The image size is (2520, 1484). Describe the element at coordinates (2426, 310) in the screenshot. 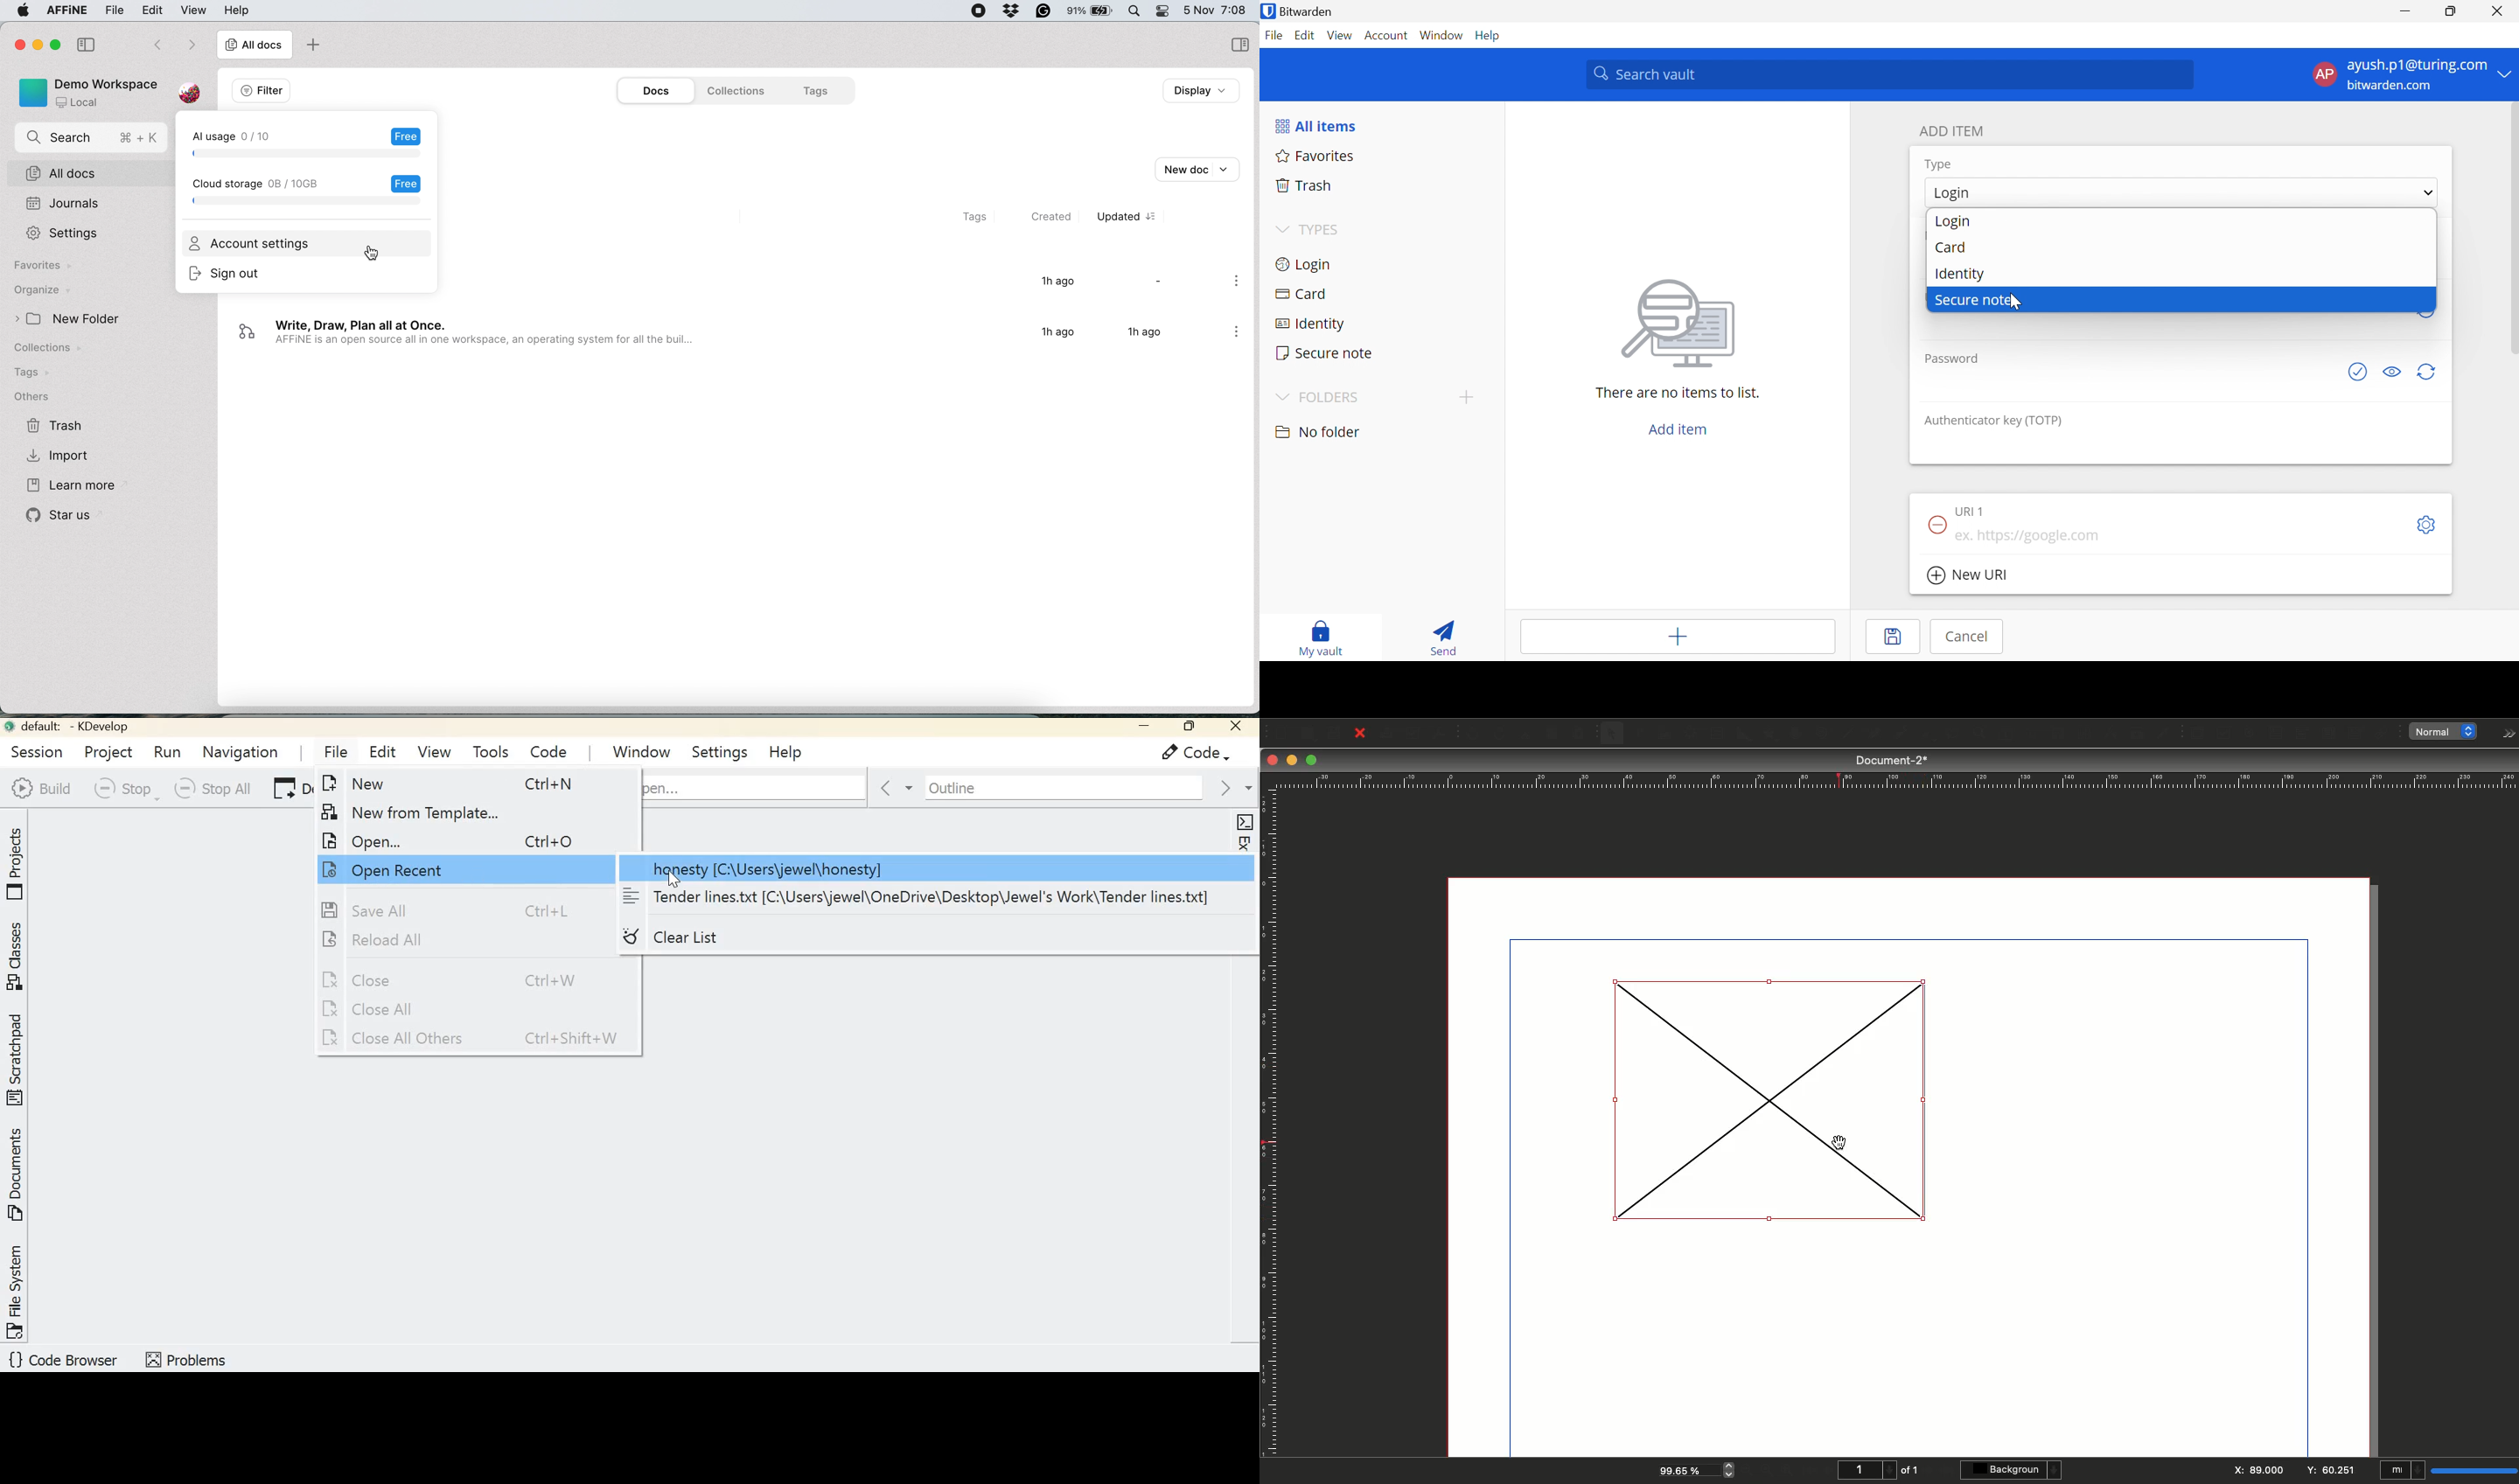

I see `Generate username` at that location.